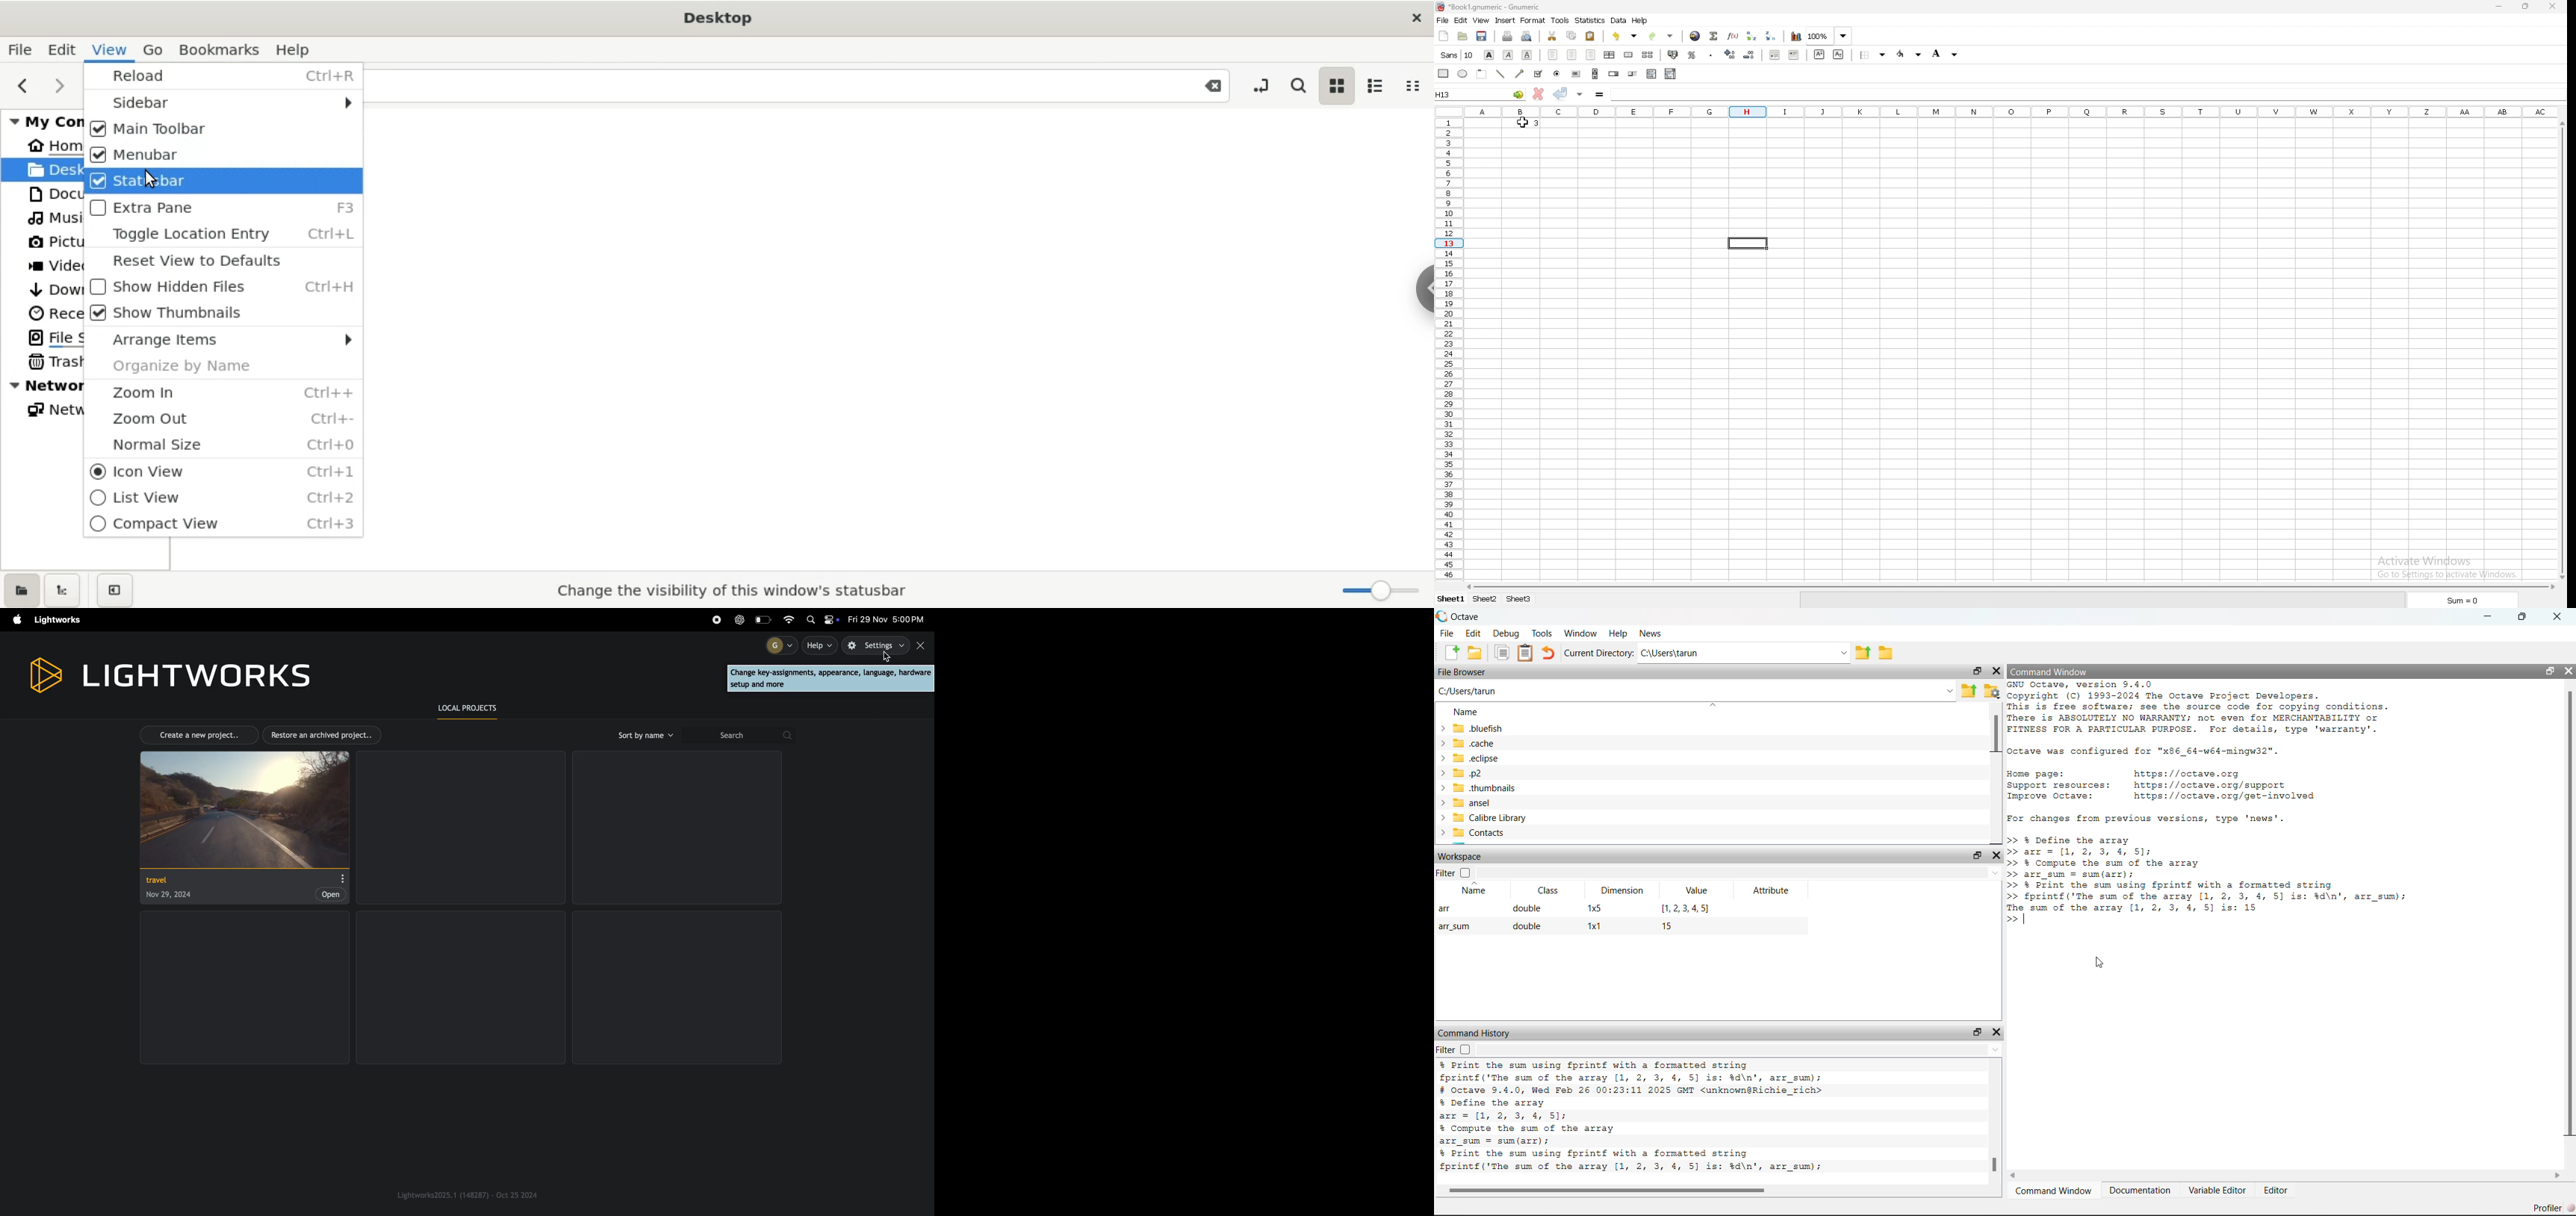 Image resolution: width=2576 pixels, height=1232 pixels. I want to click on bold, so click(1490, 54).